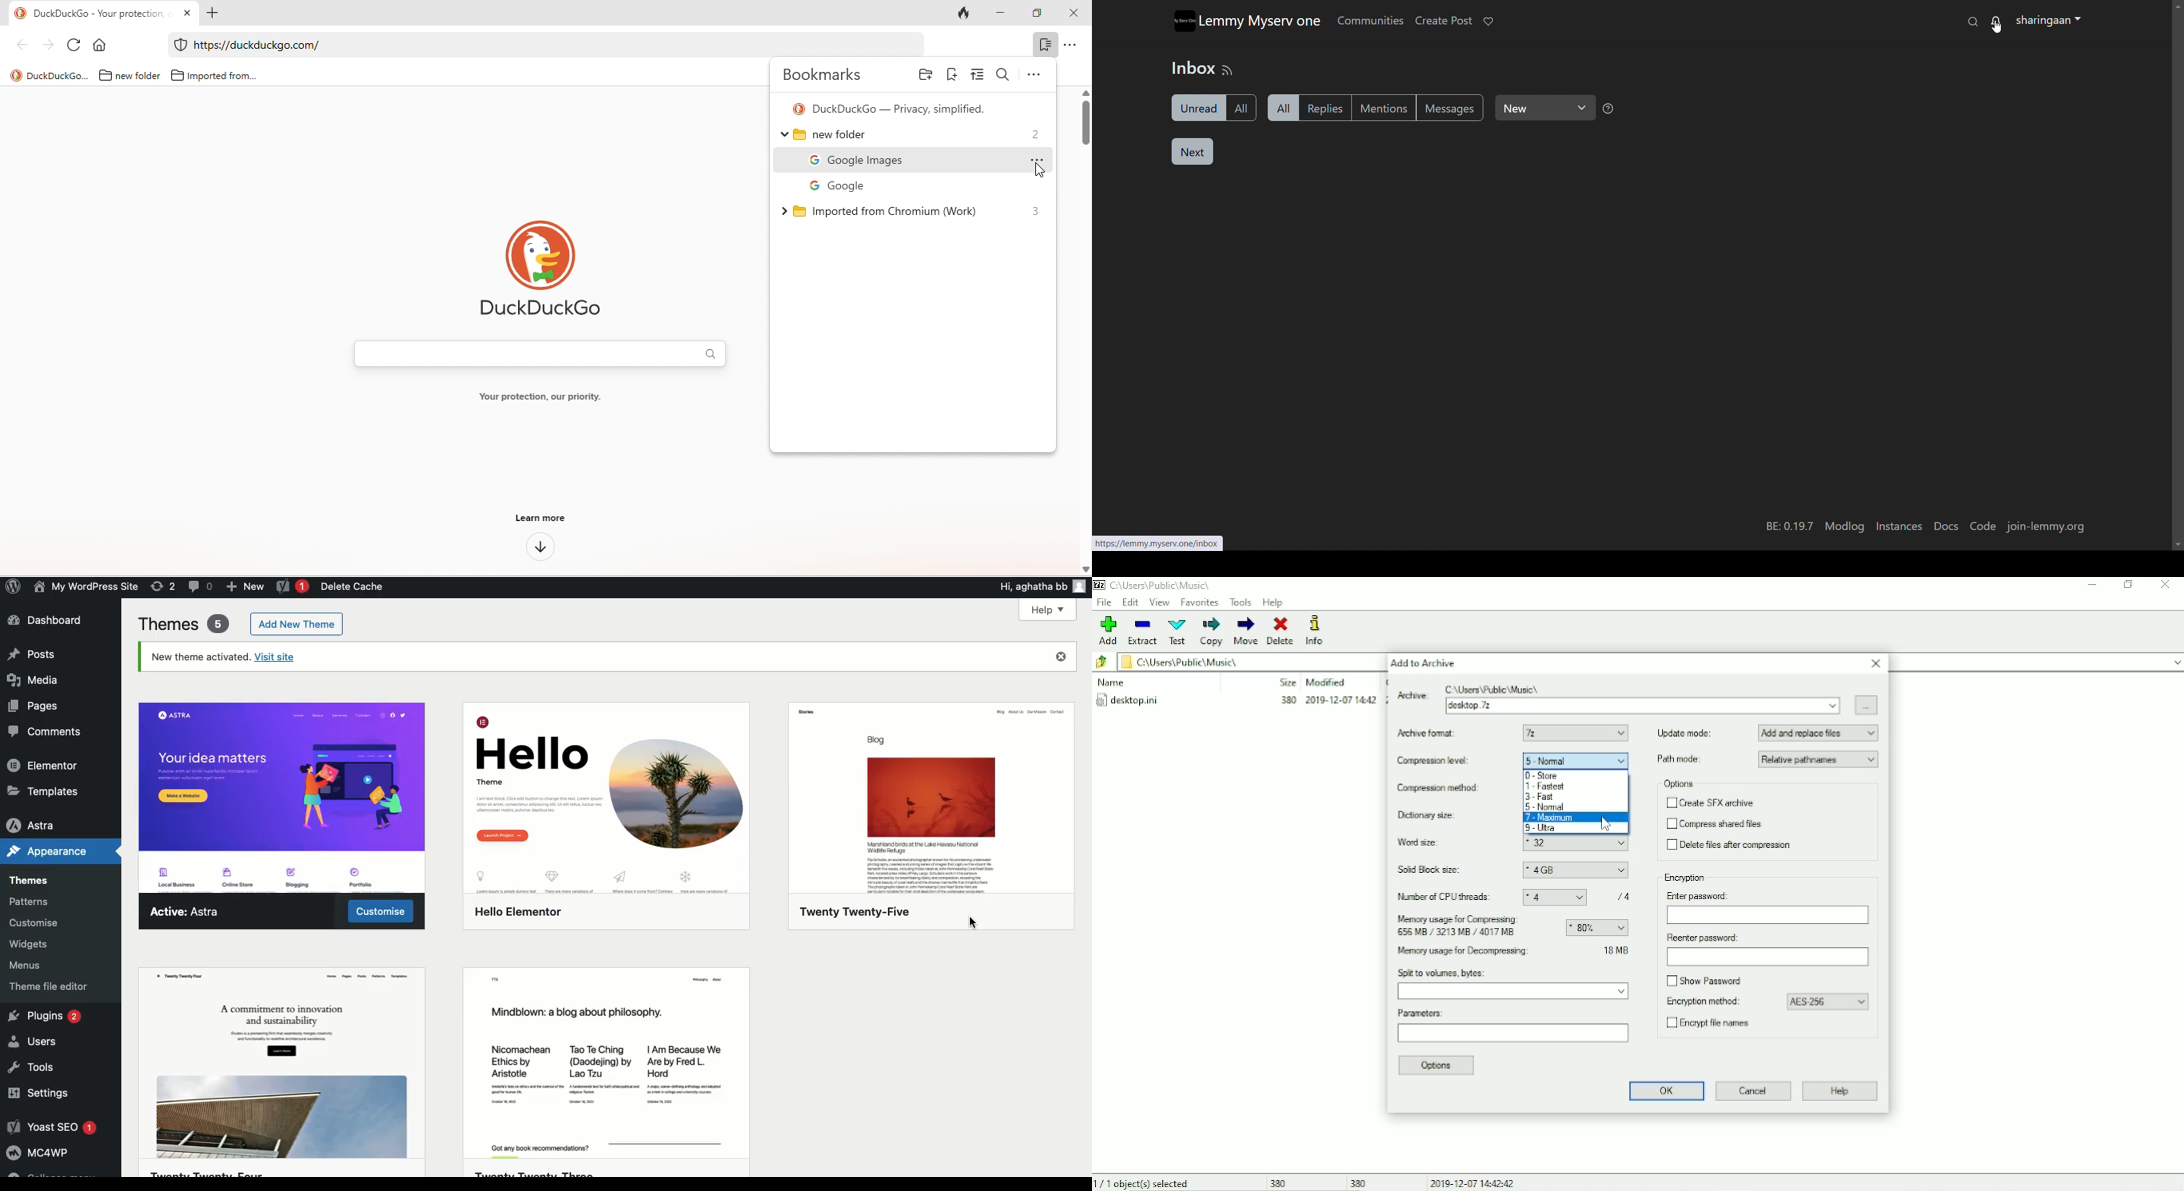 The image size is (2184, 1204). I want to click on Comment, so click(201, 586).